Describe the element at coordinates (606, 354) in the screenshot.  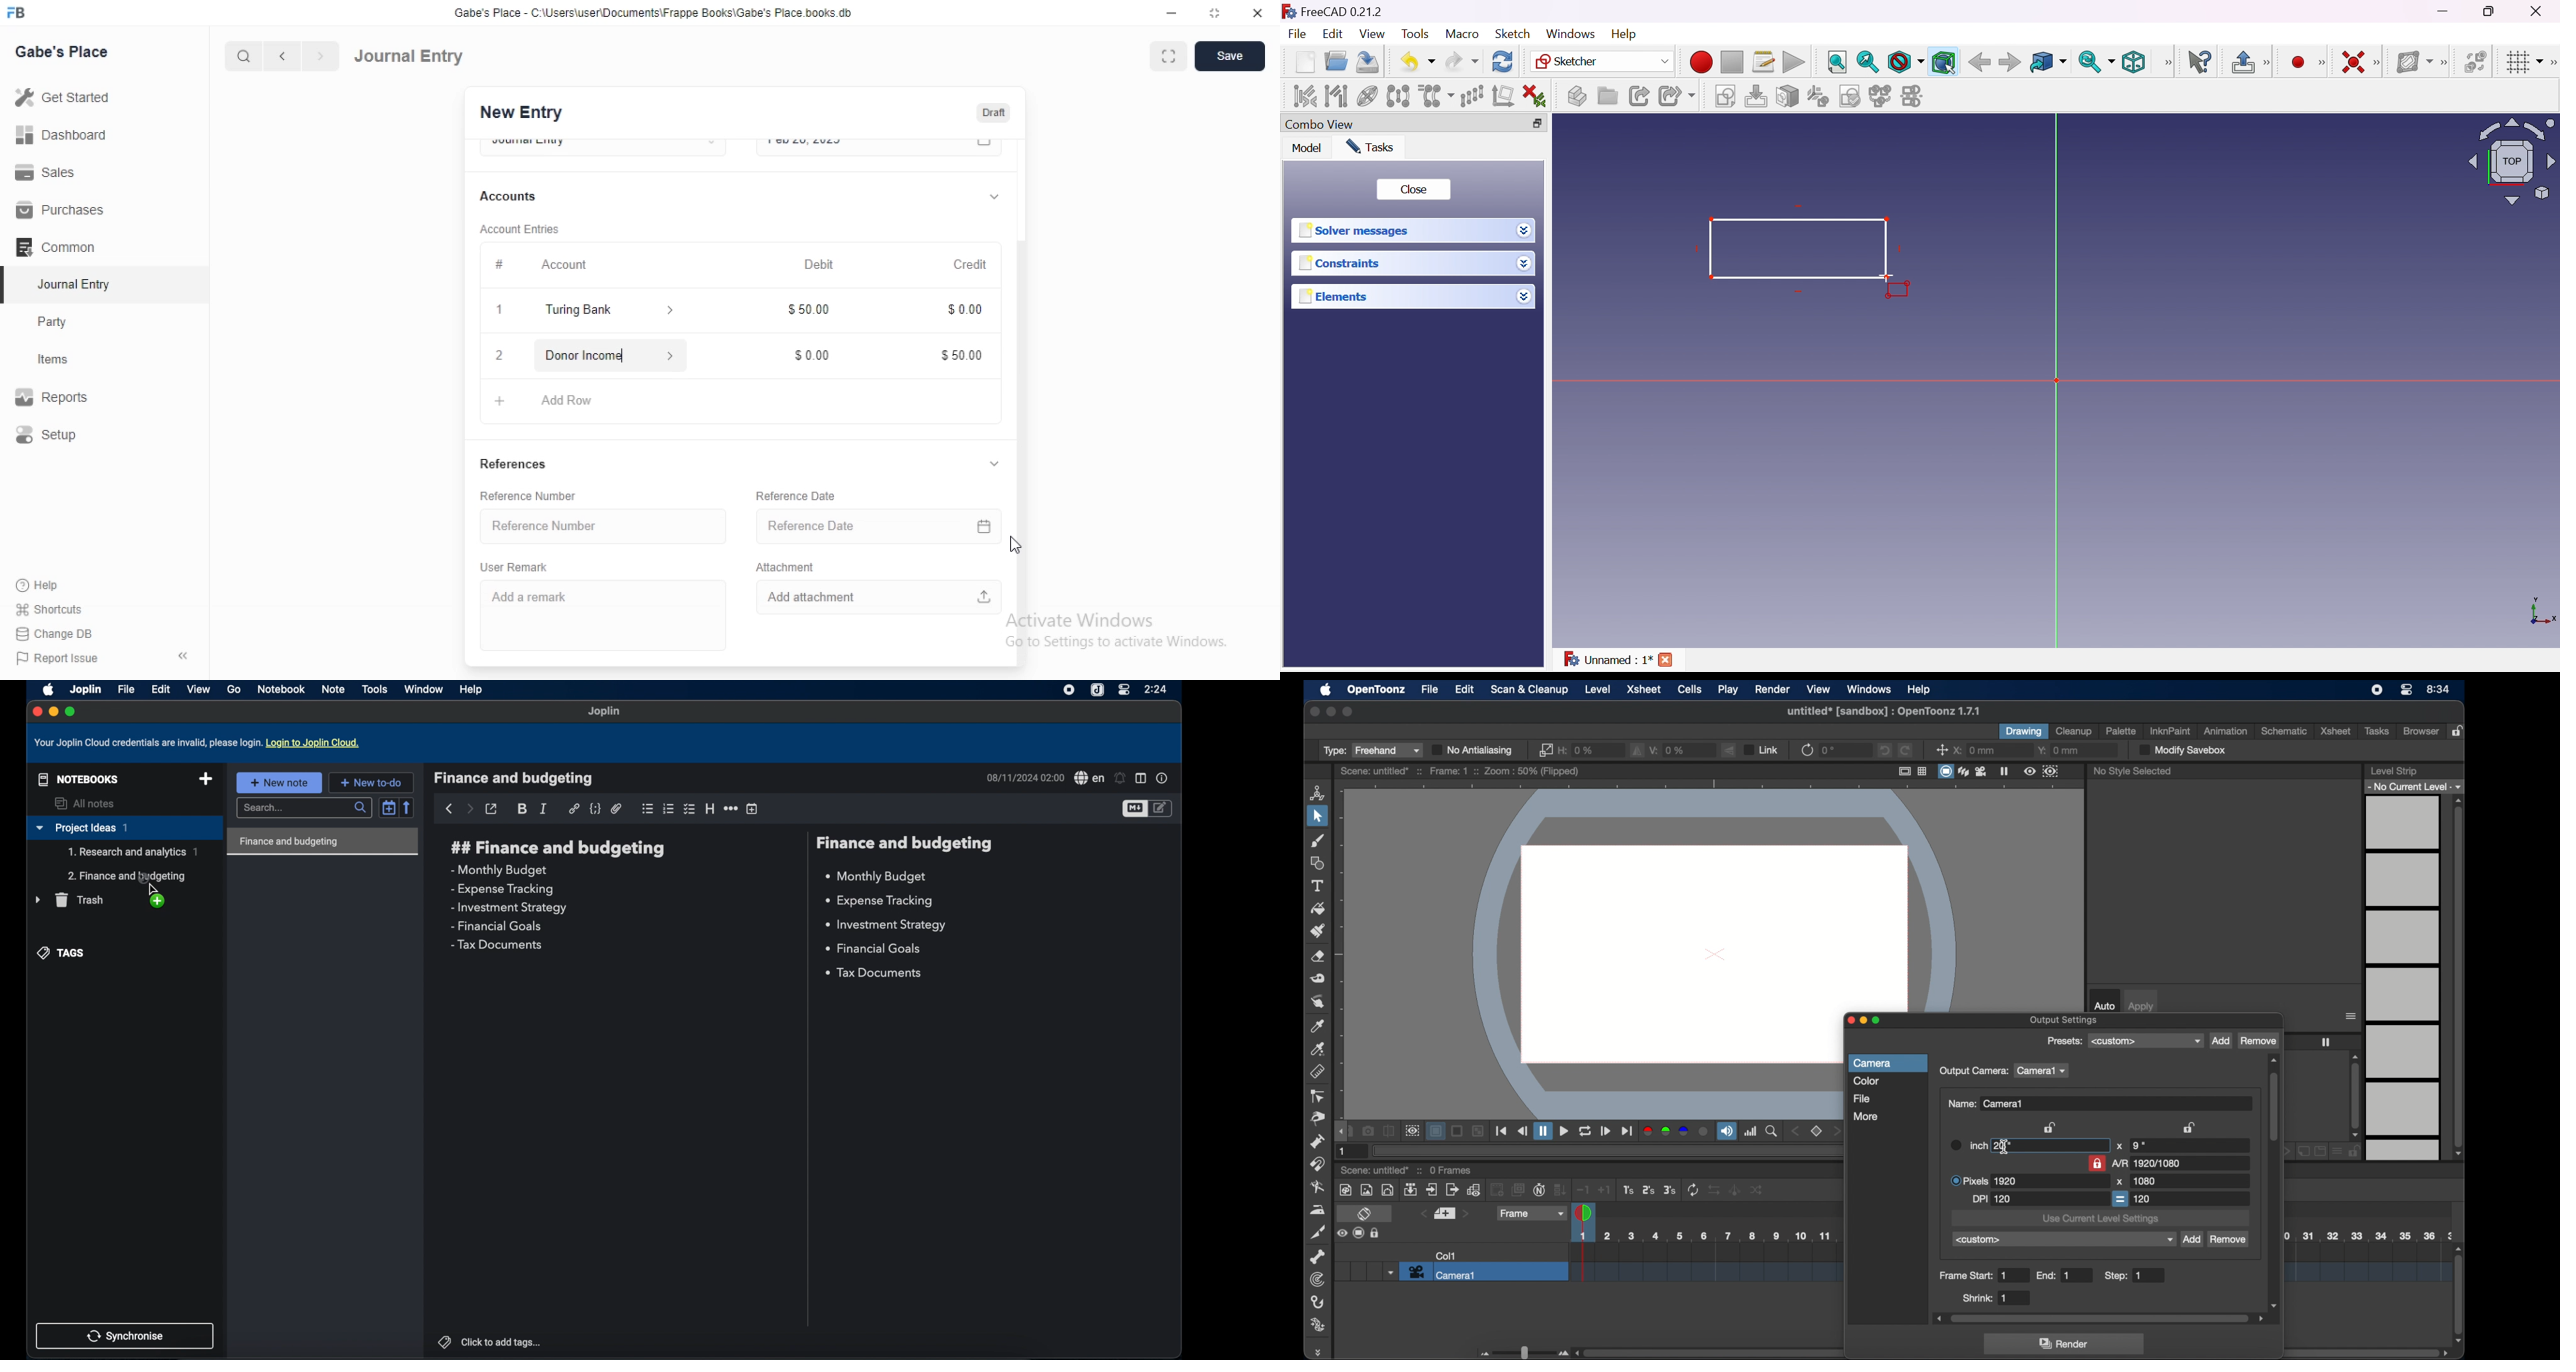
I see `donor income` at that location.